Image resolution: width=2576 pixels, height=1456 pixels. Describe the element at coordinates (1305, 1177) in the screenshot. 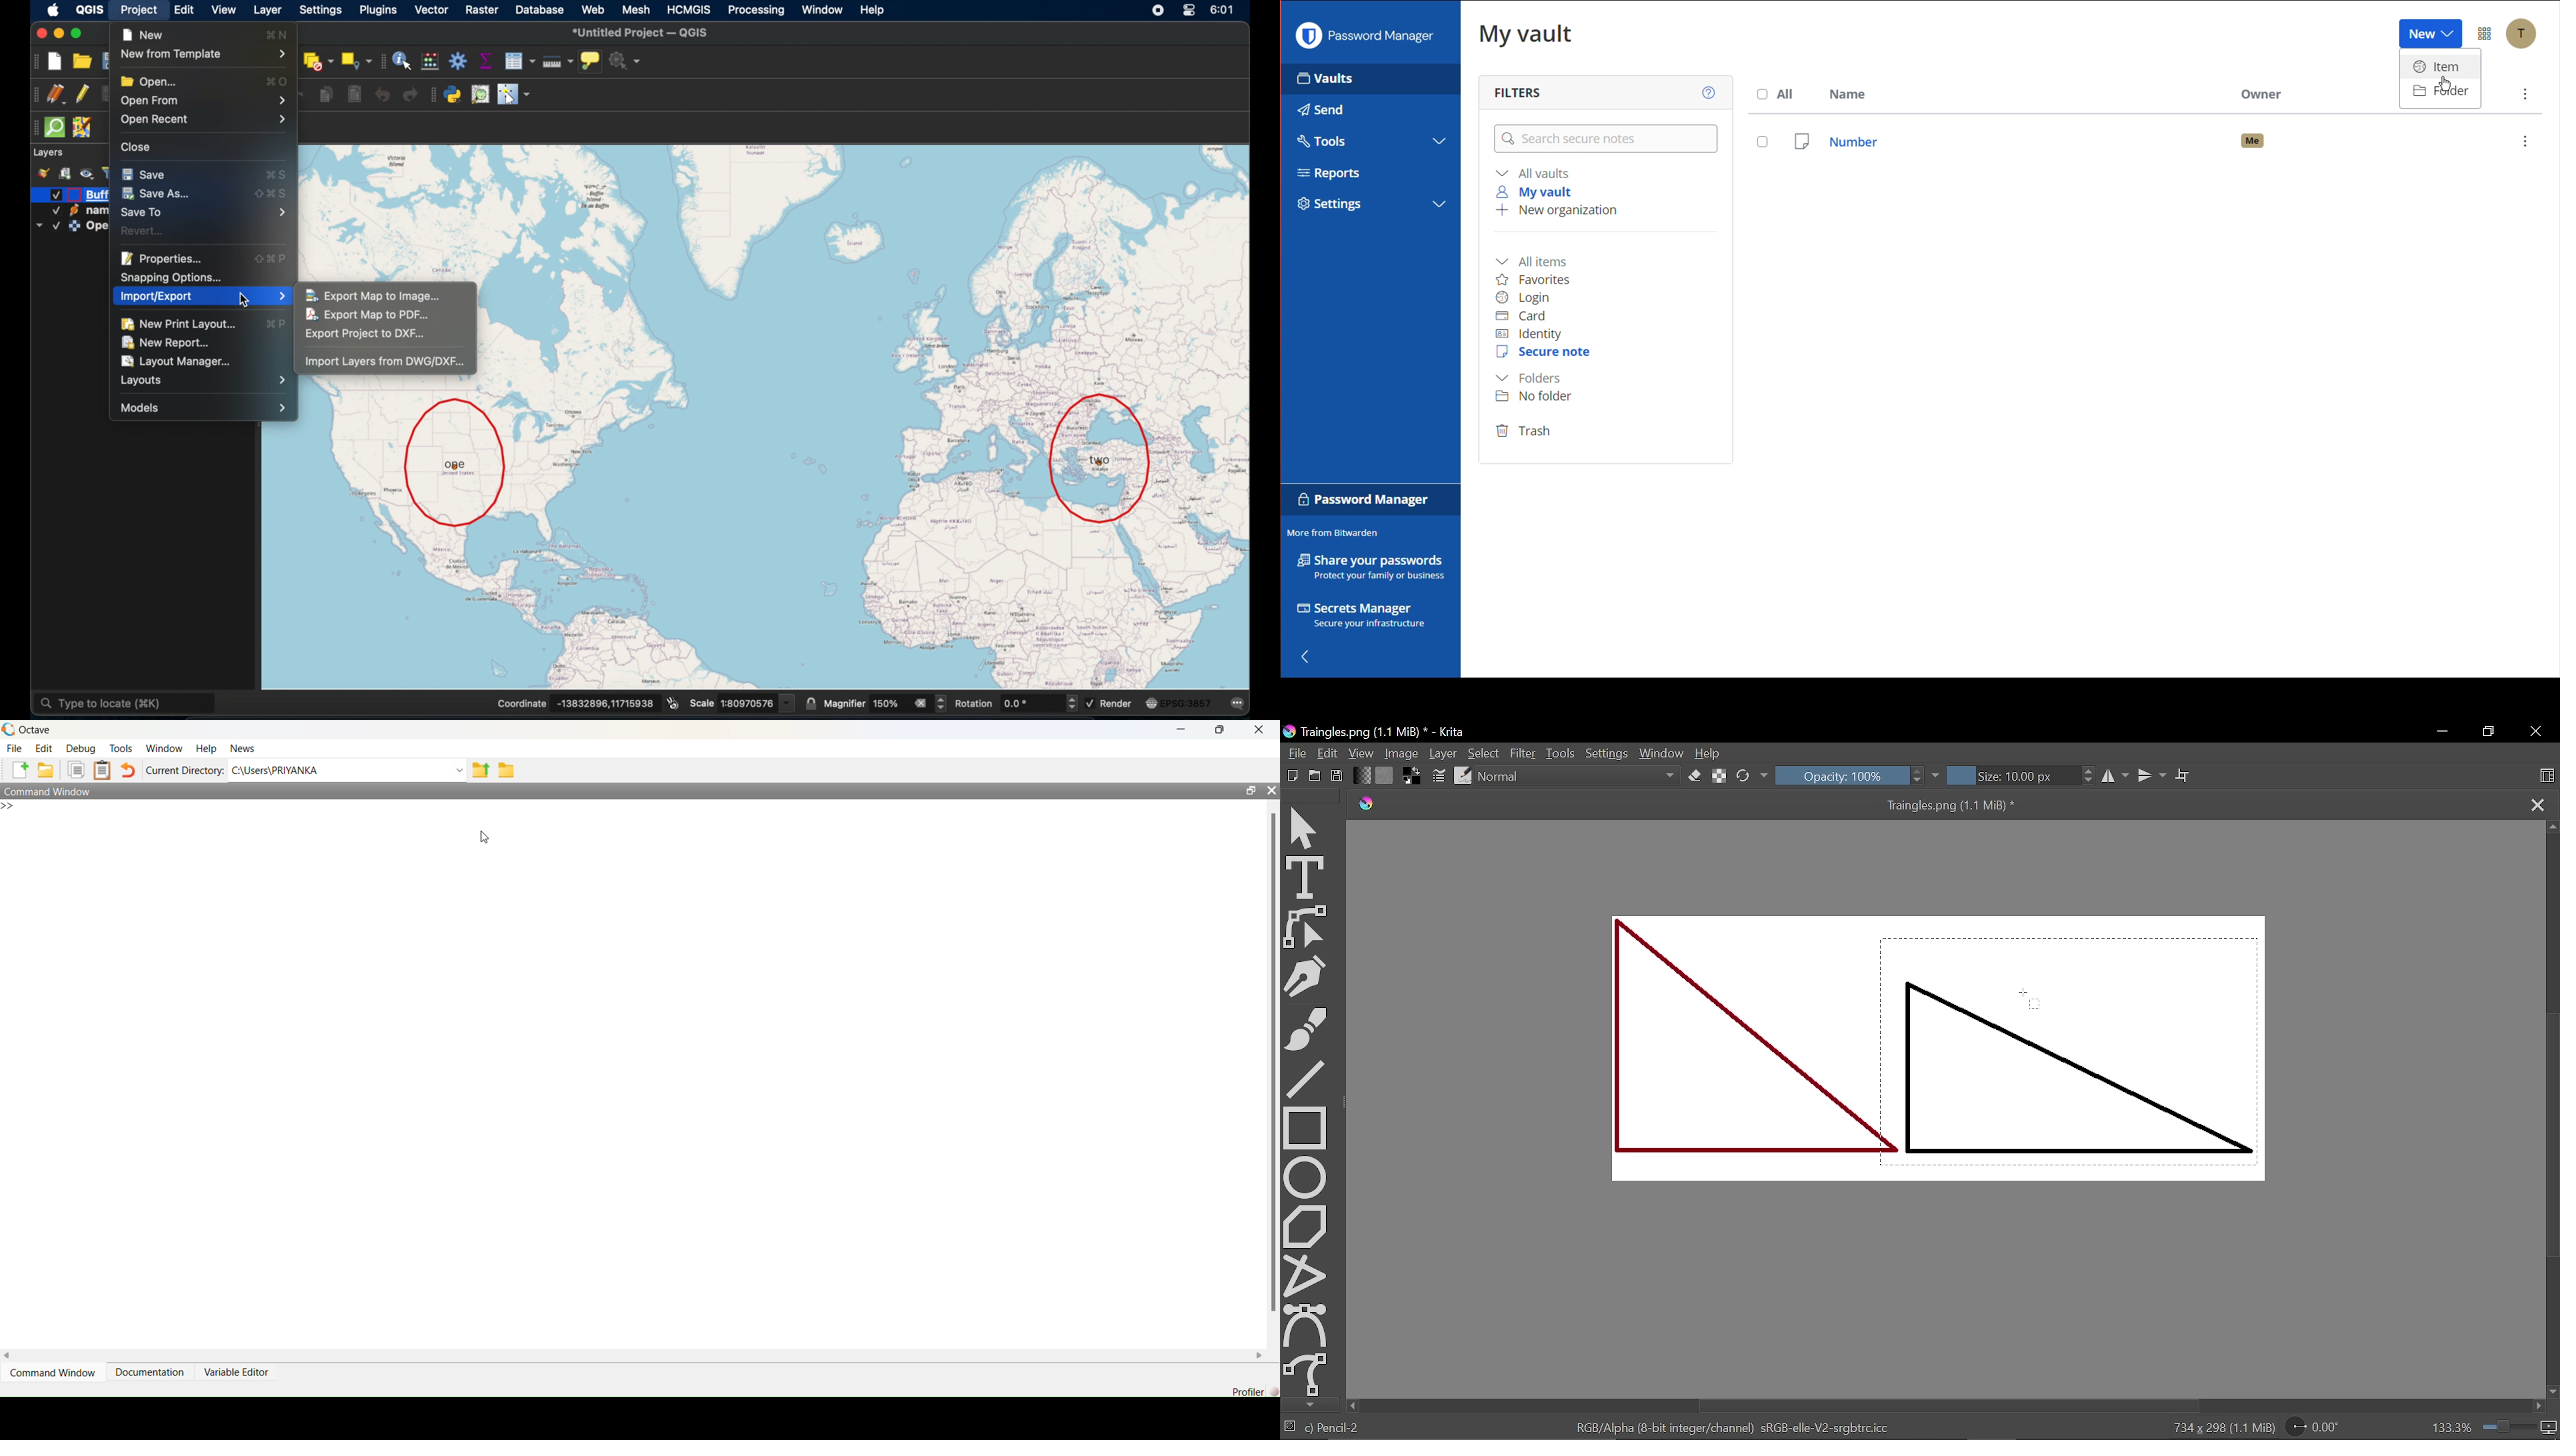

I see `Ellipse tool` at that location.